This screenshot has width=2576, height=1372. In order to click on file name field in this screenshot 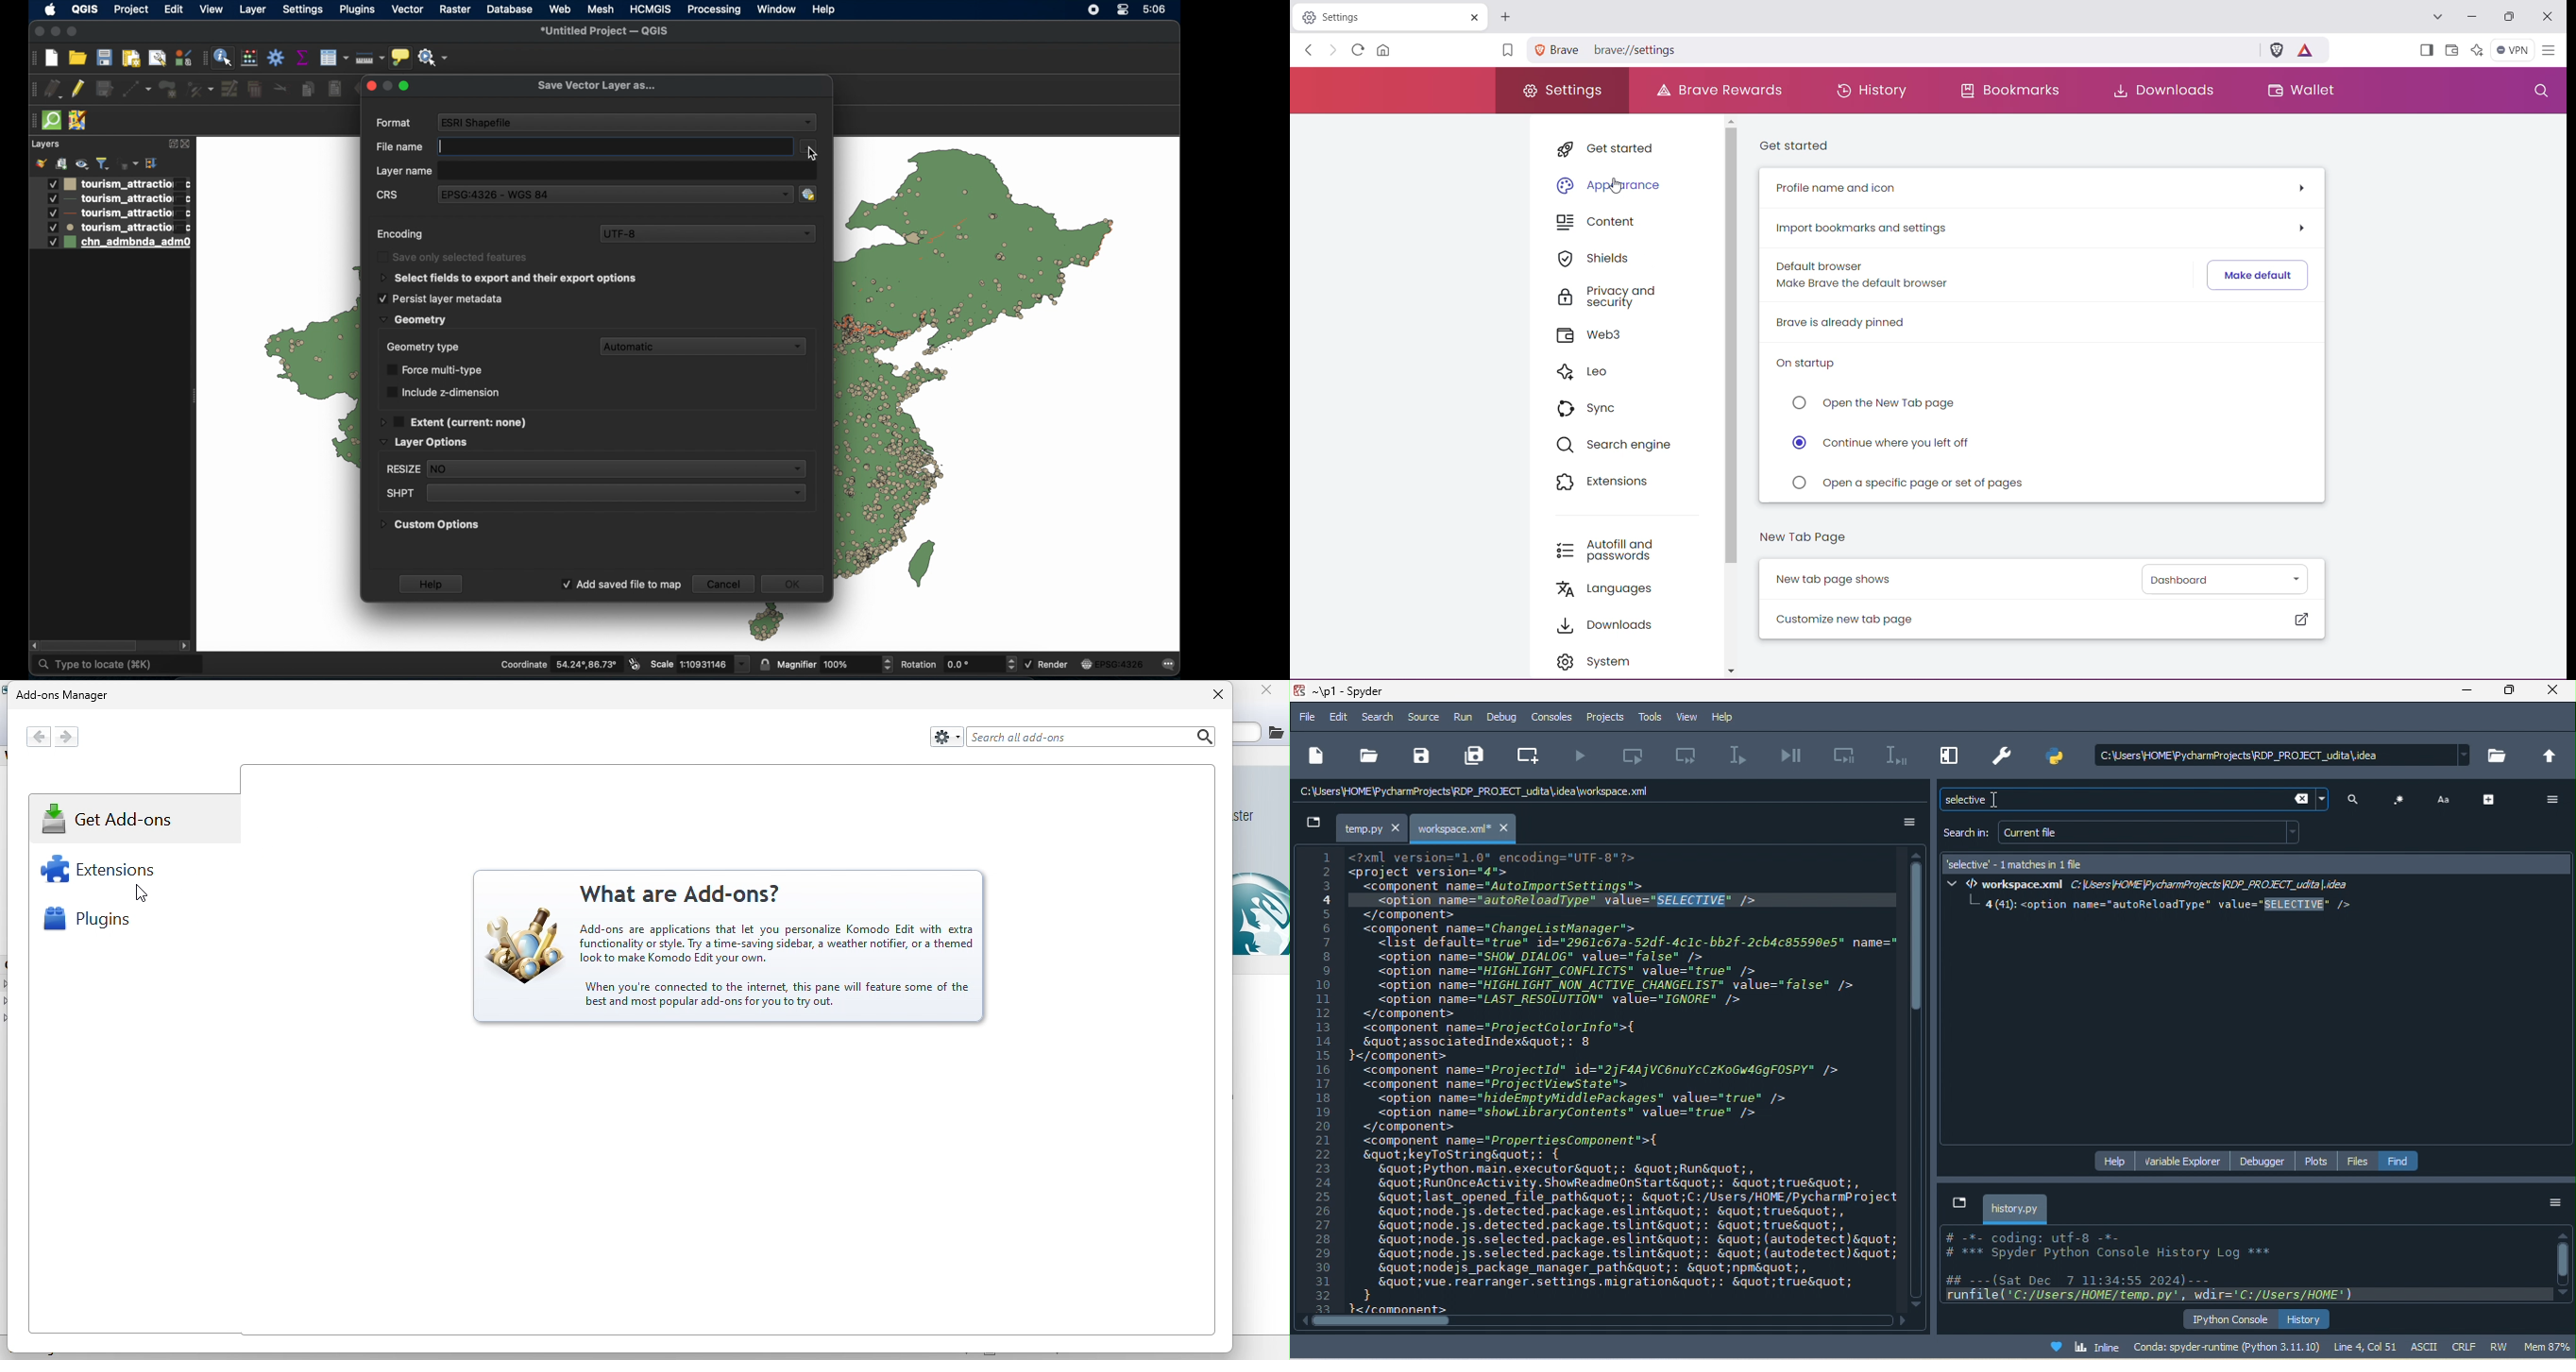, I will do `click(615, 145)`.